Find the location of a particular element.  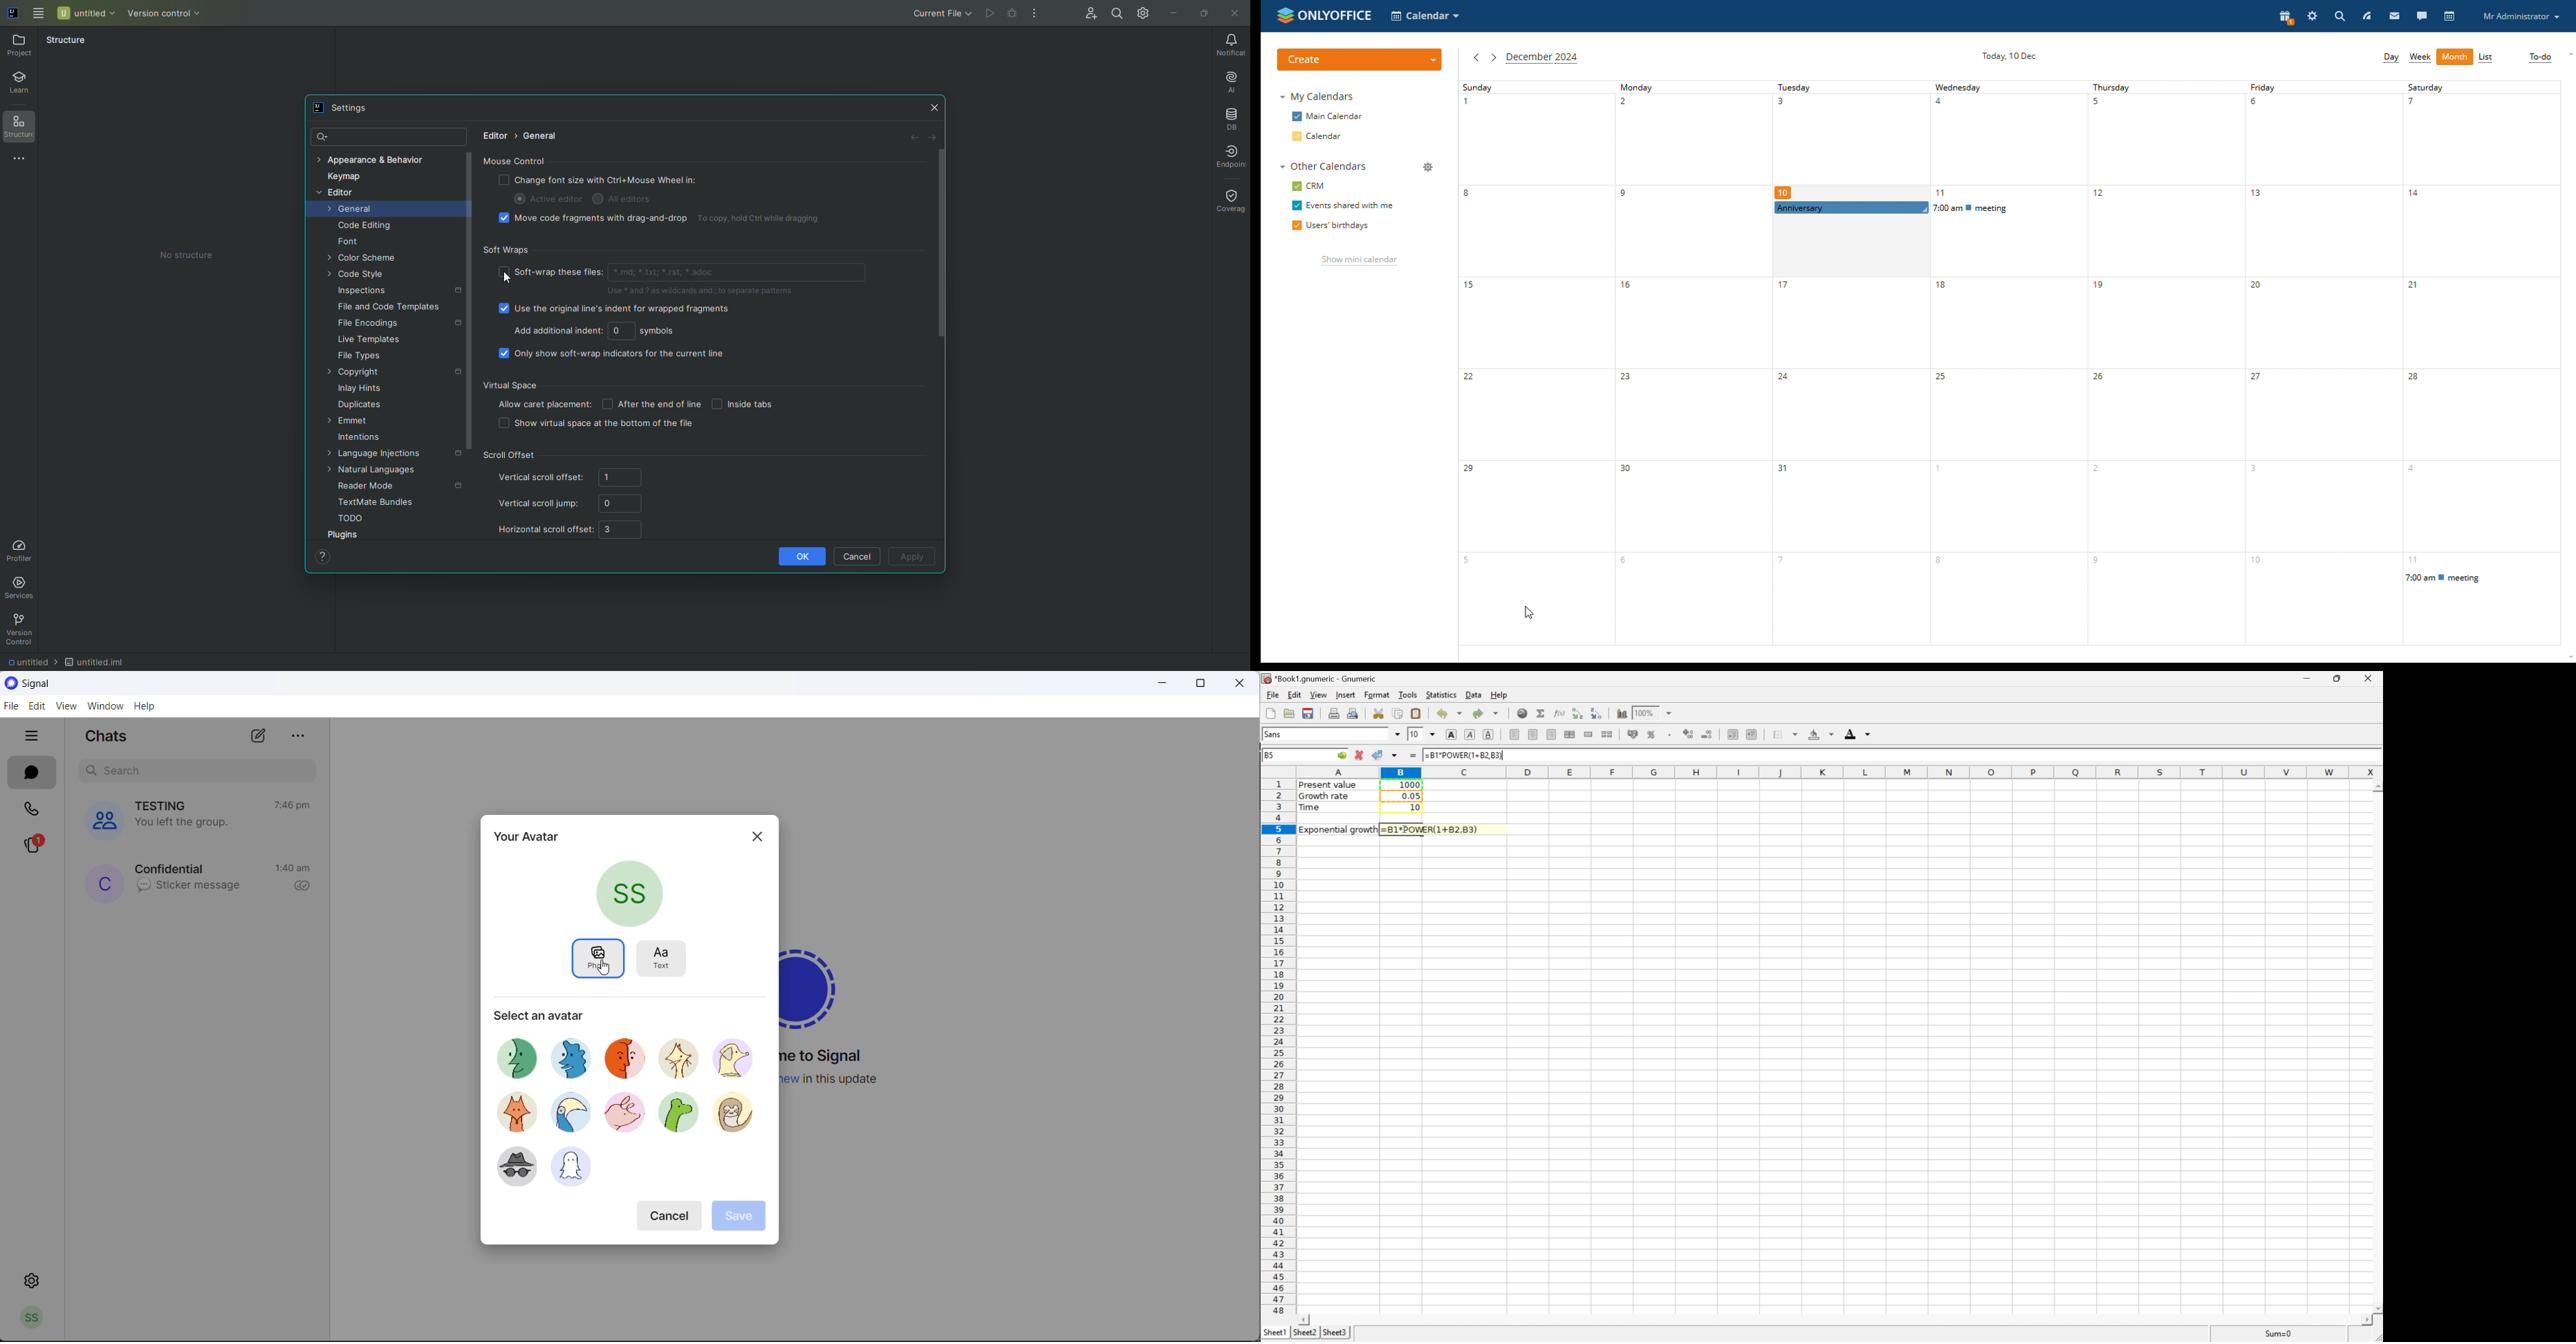

Sum into current cell is located at coordinates (1541, 713).